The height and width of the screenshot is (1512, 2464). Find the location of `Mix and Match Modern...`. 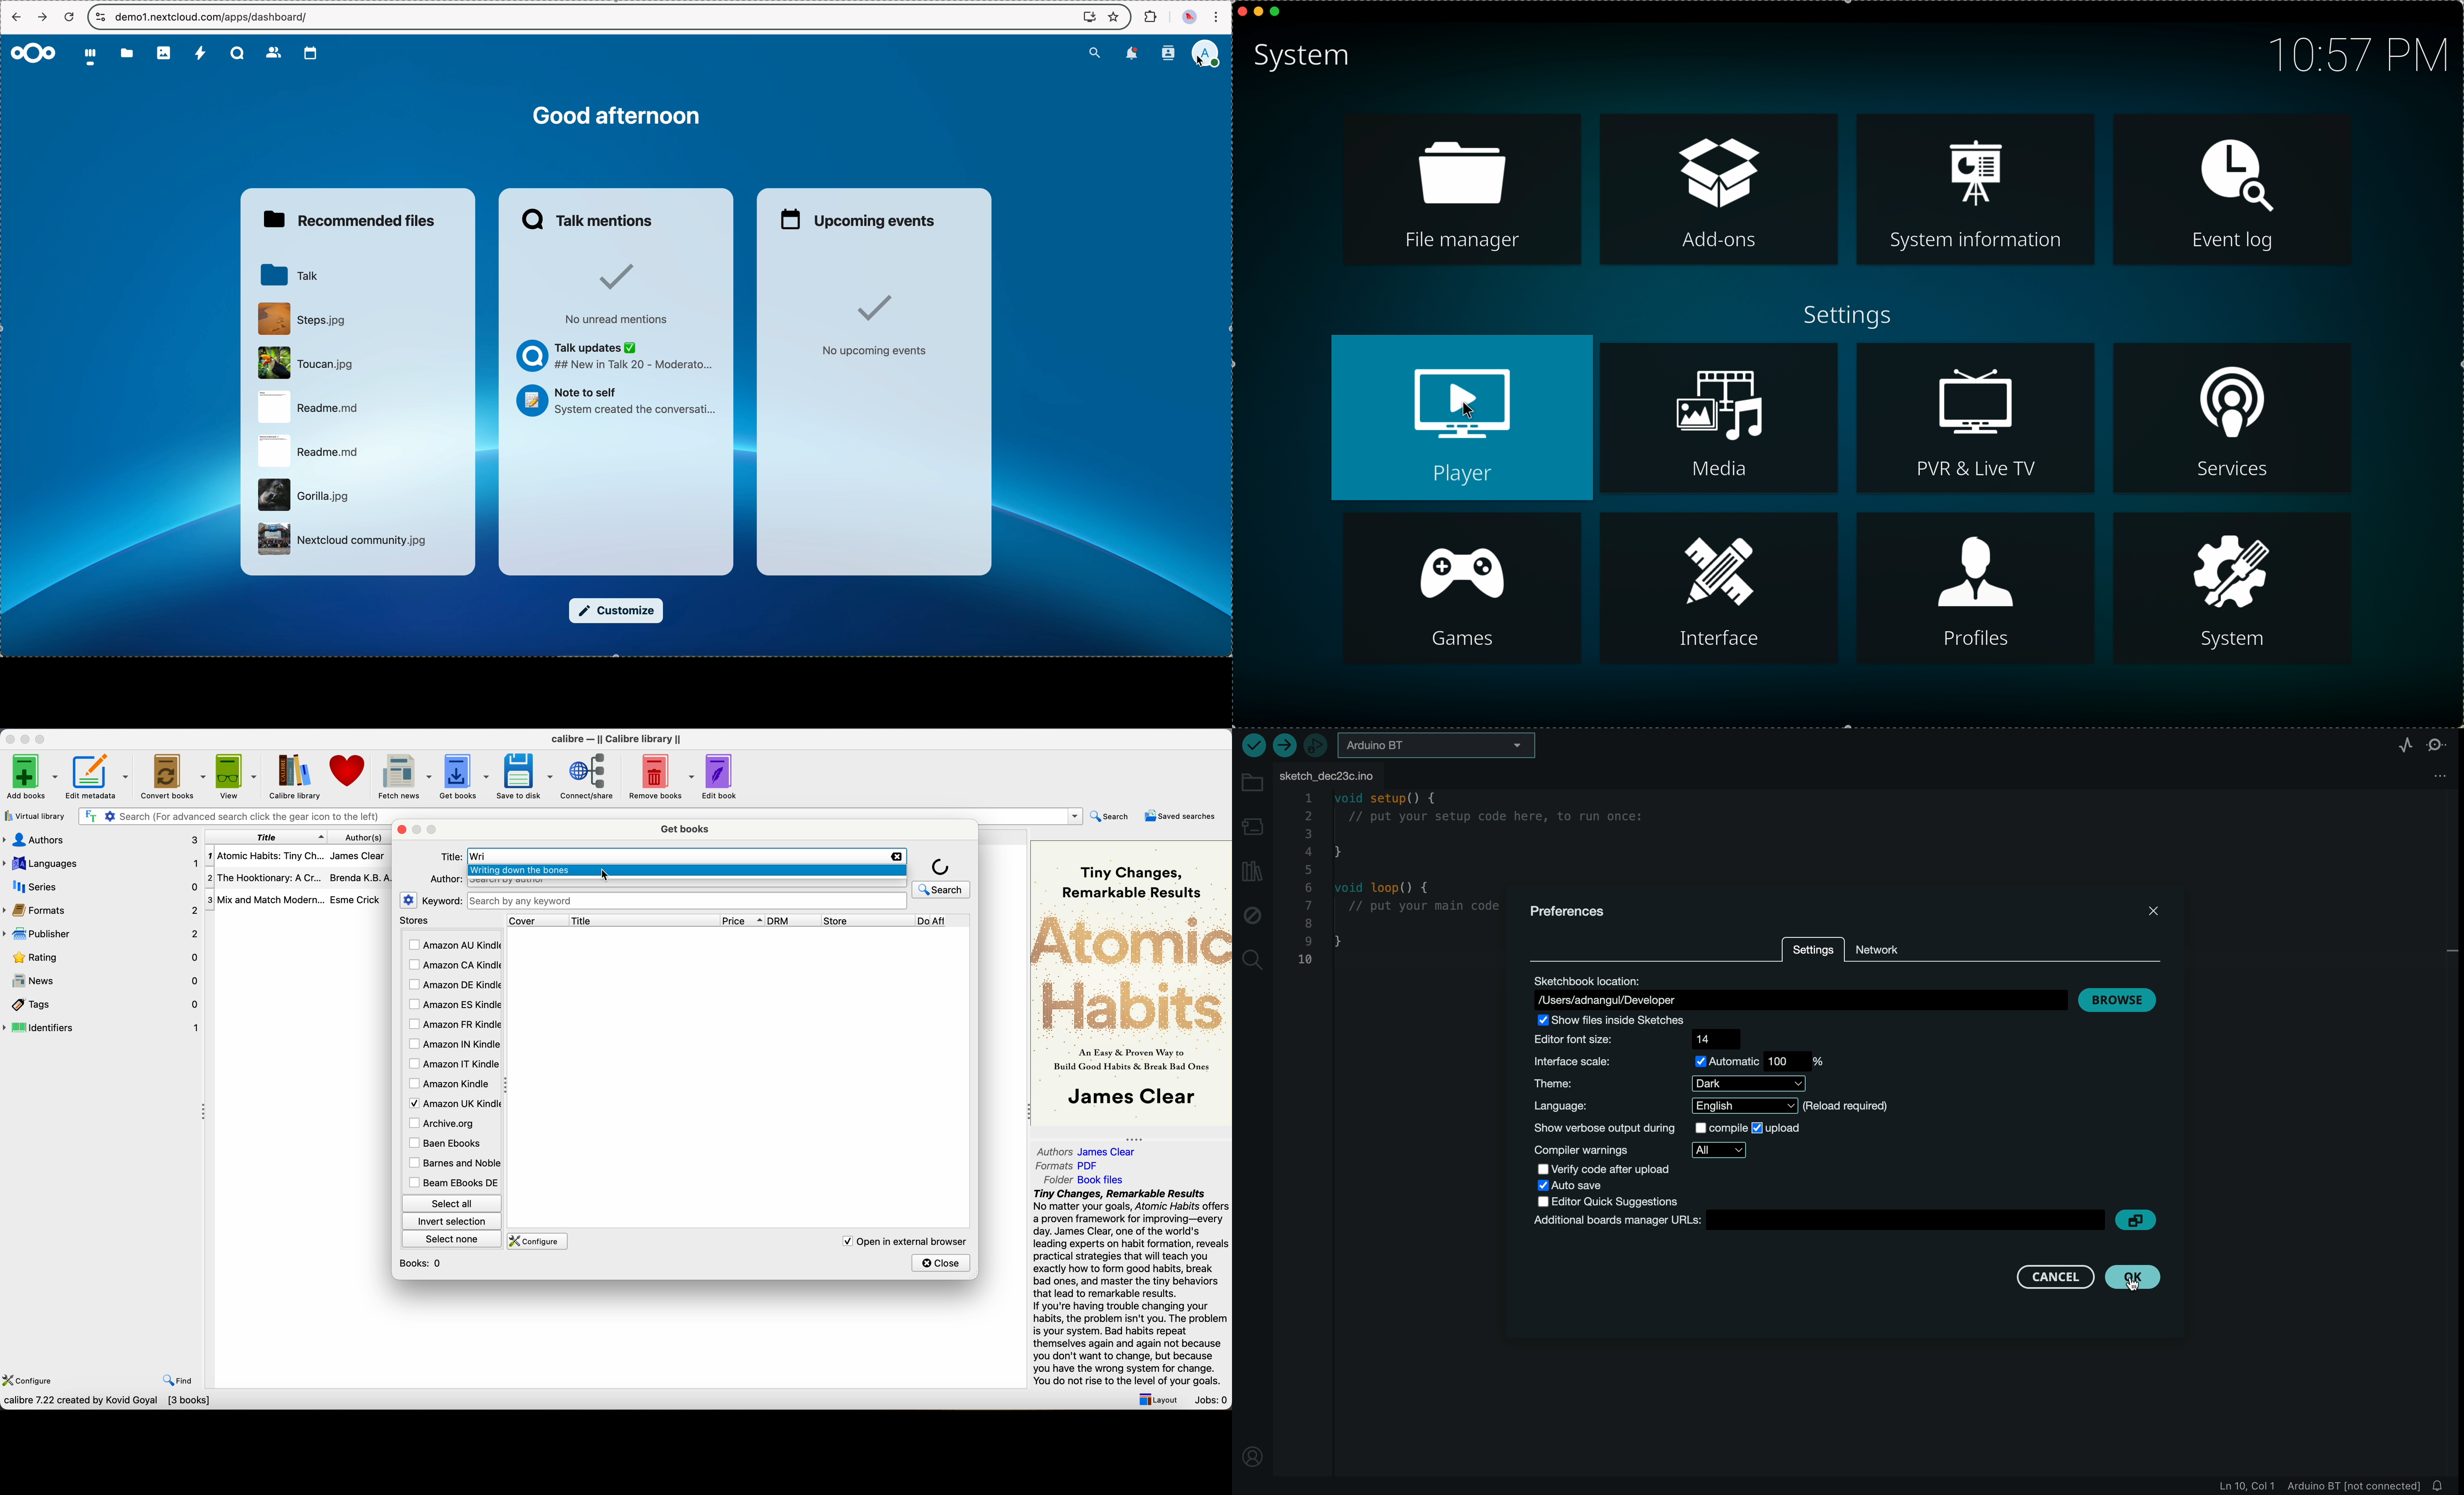

Mix and Match Modern... is located at coordinates (265, 900).